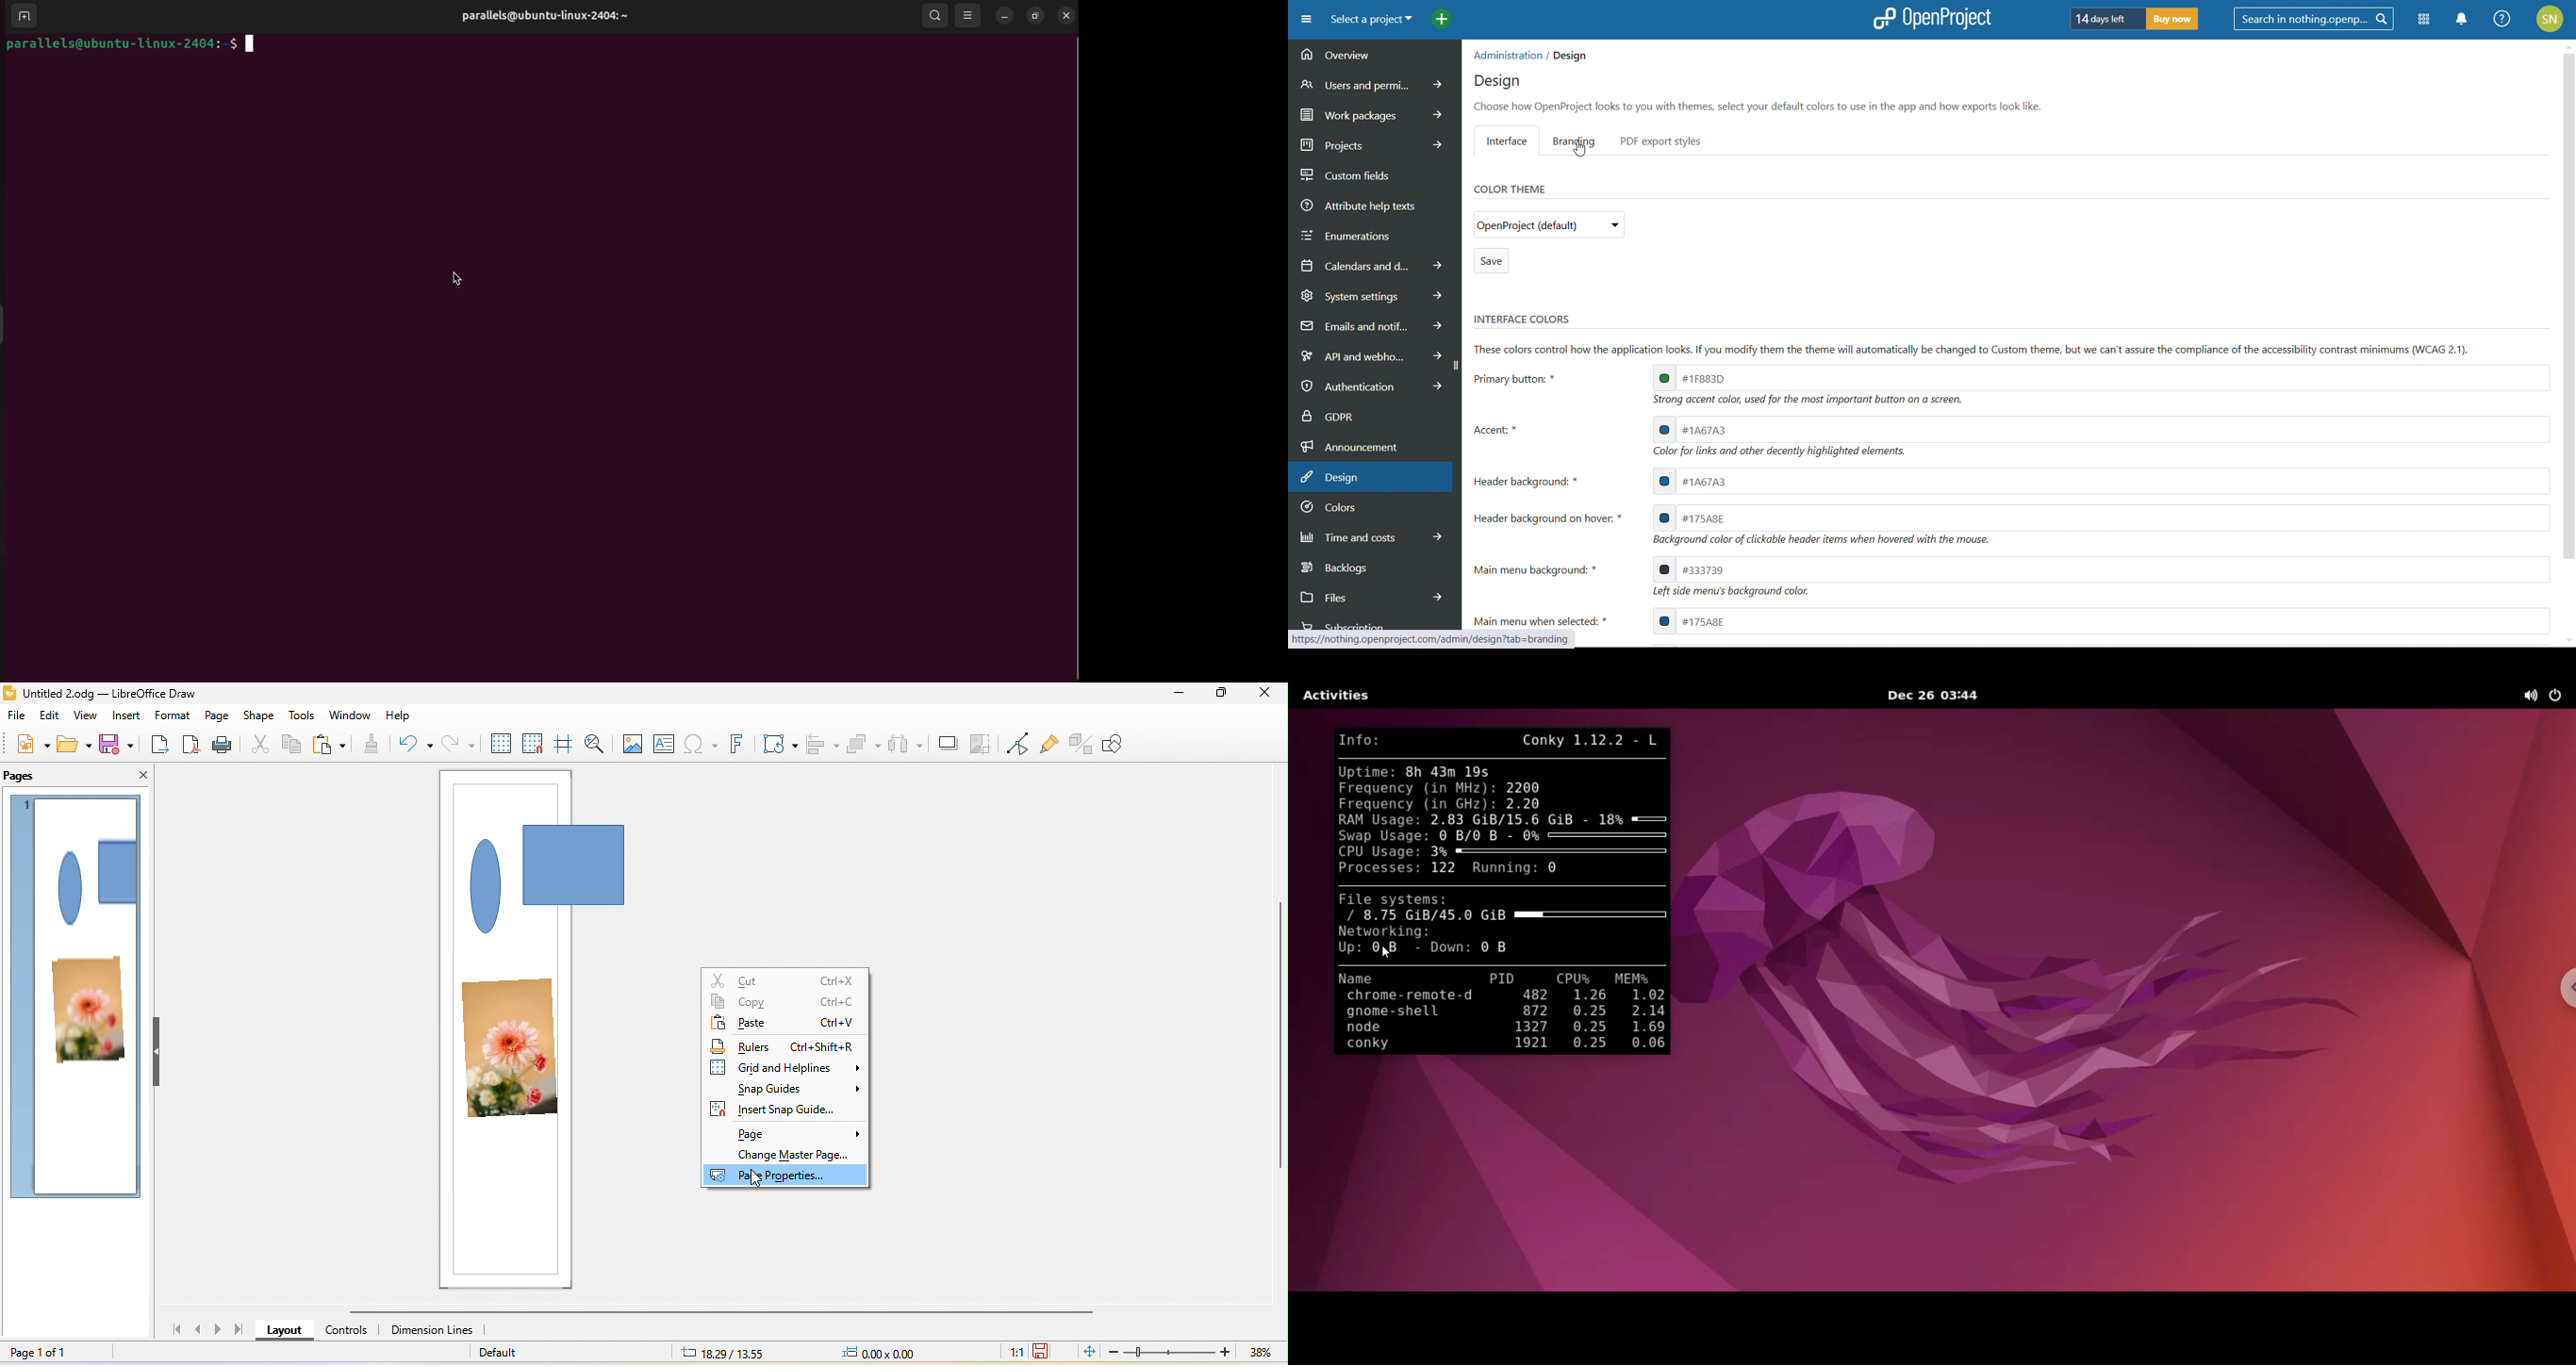 This screenshot has width=2576, height=1372. I want to click on vertical scroll bar, so click(2567, 317).